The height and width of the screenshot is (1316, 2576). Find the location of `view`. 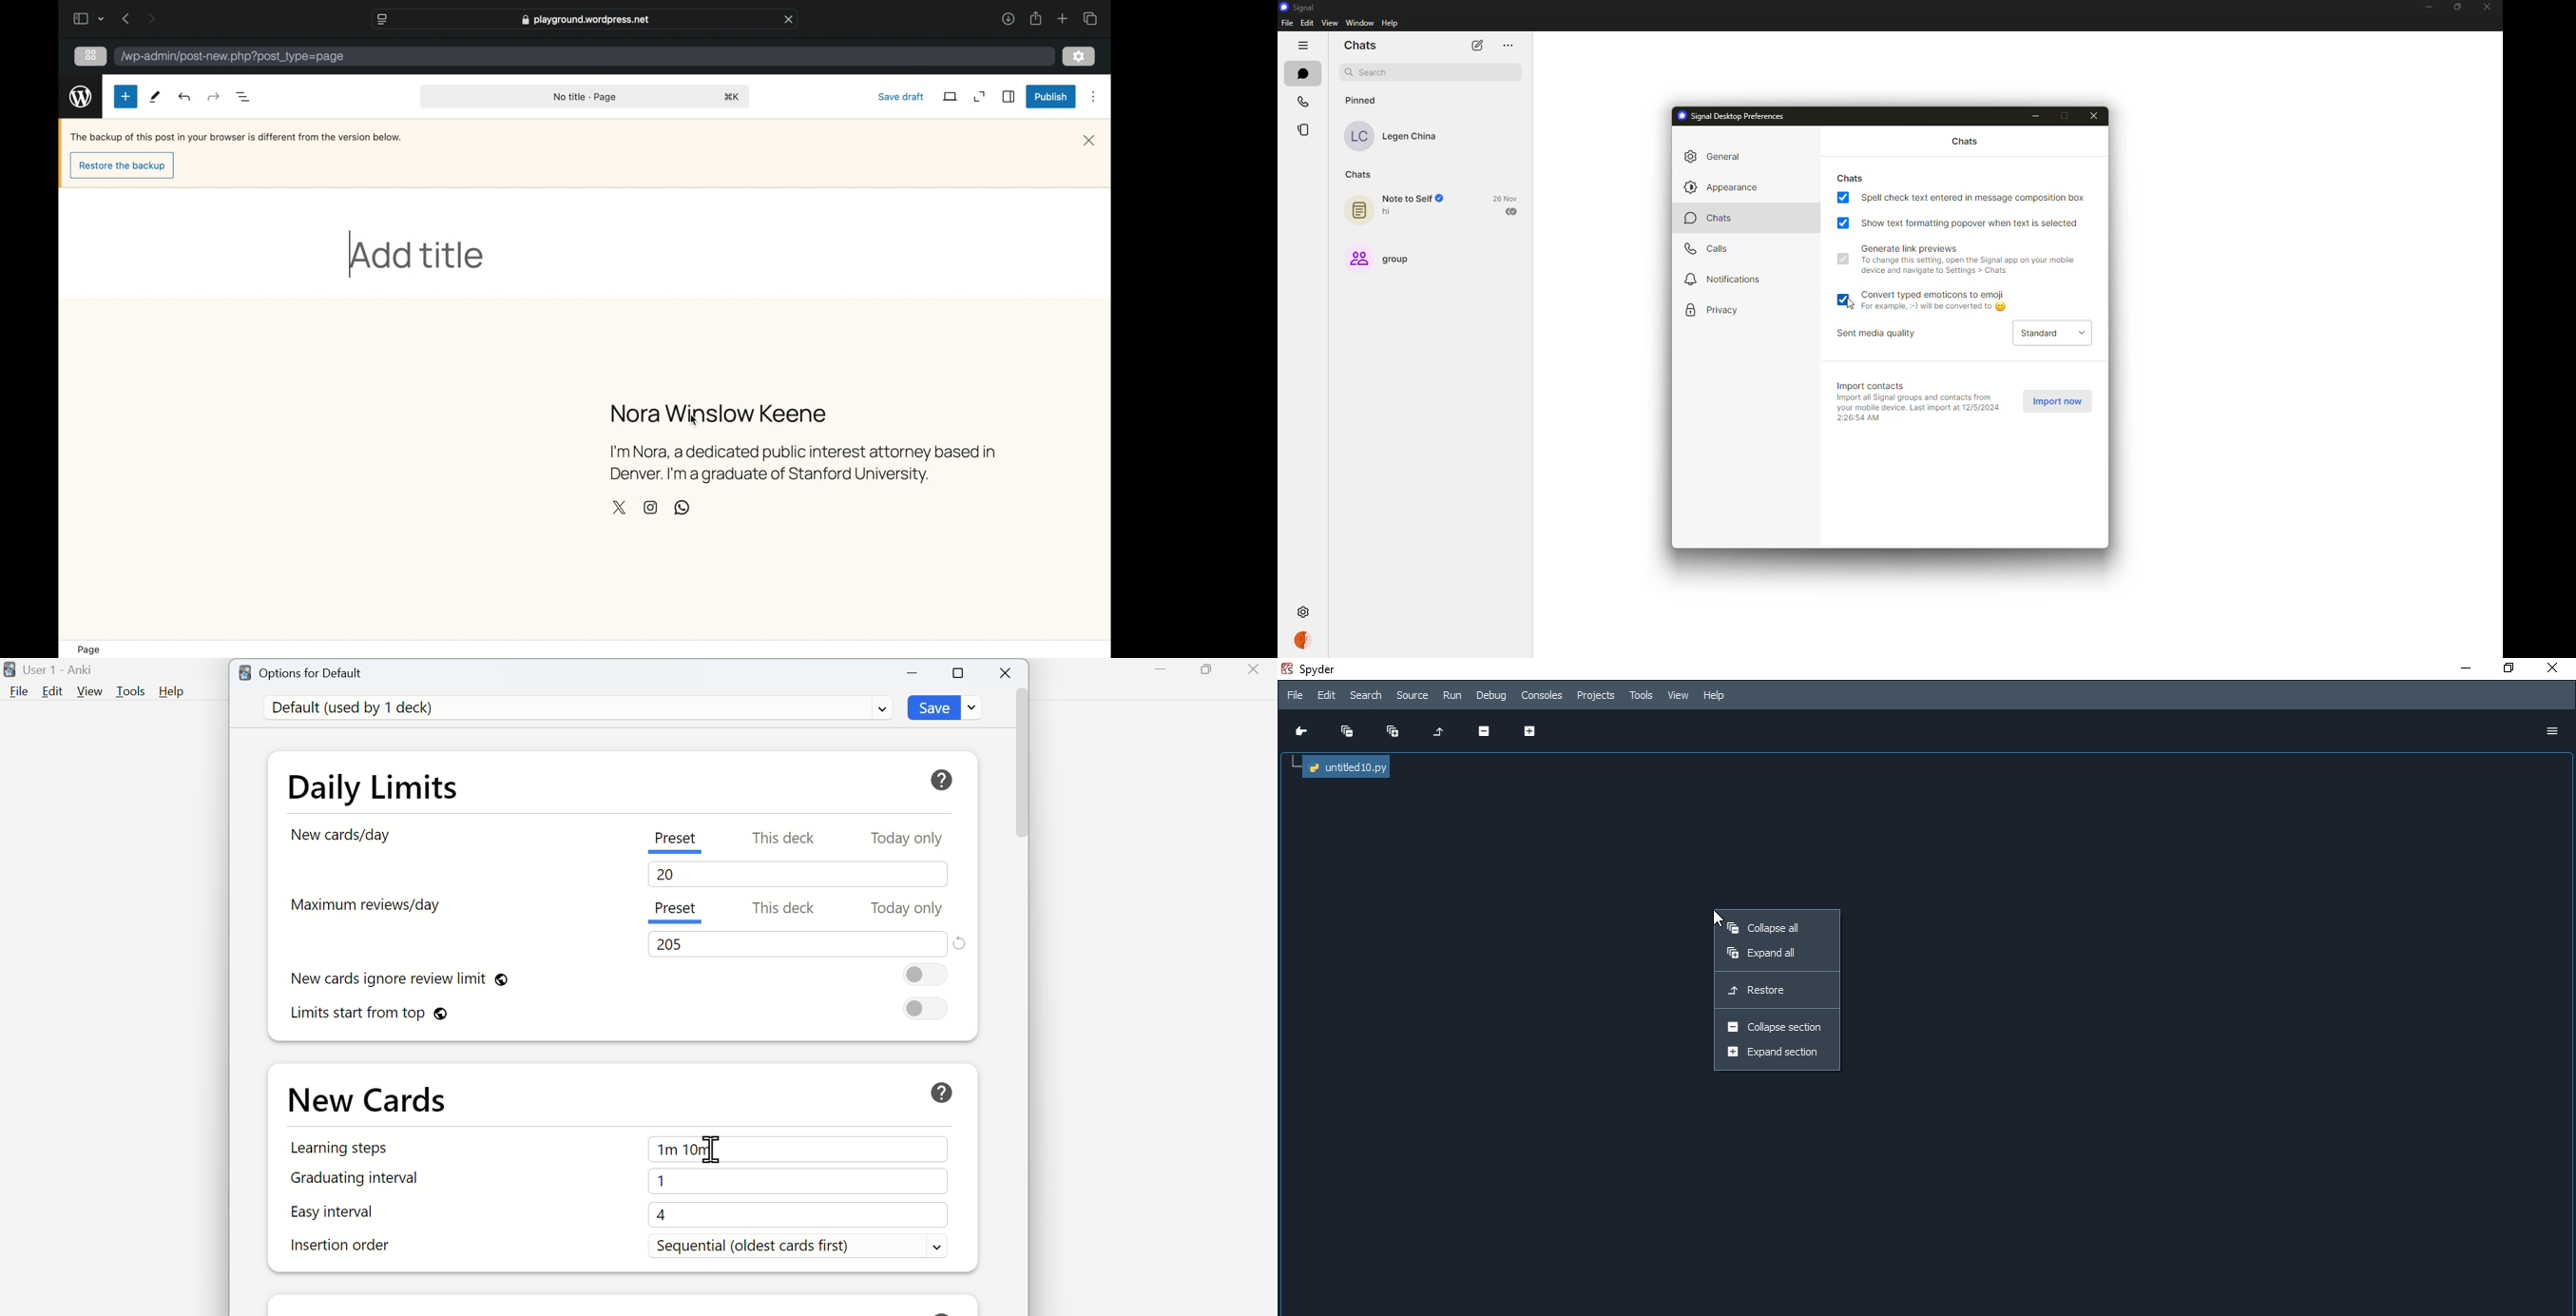

view is located at coordinates (1329, 23).